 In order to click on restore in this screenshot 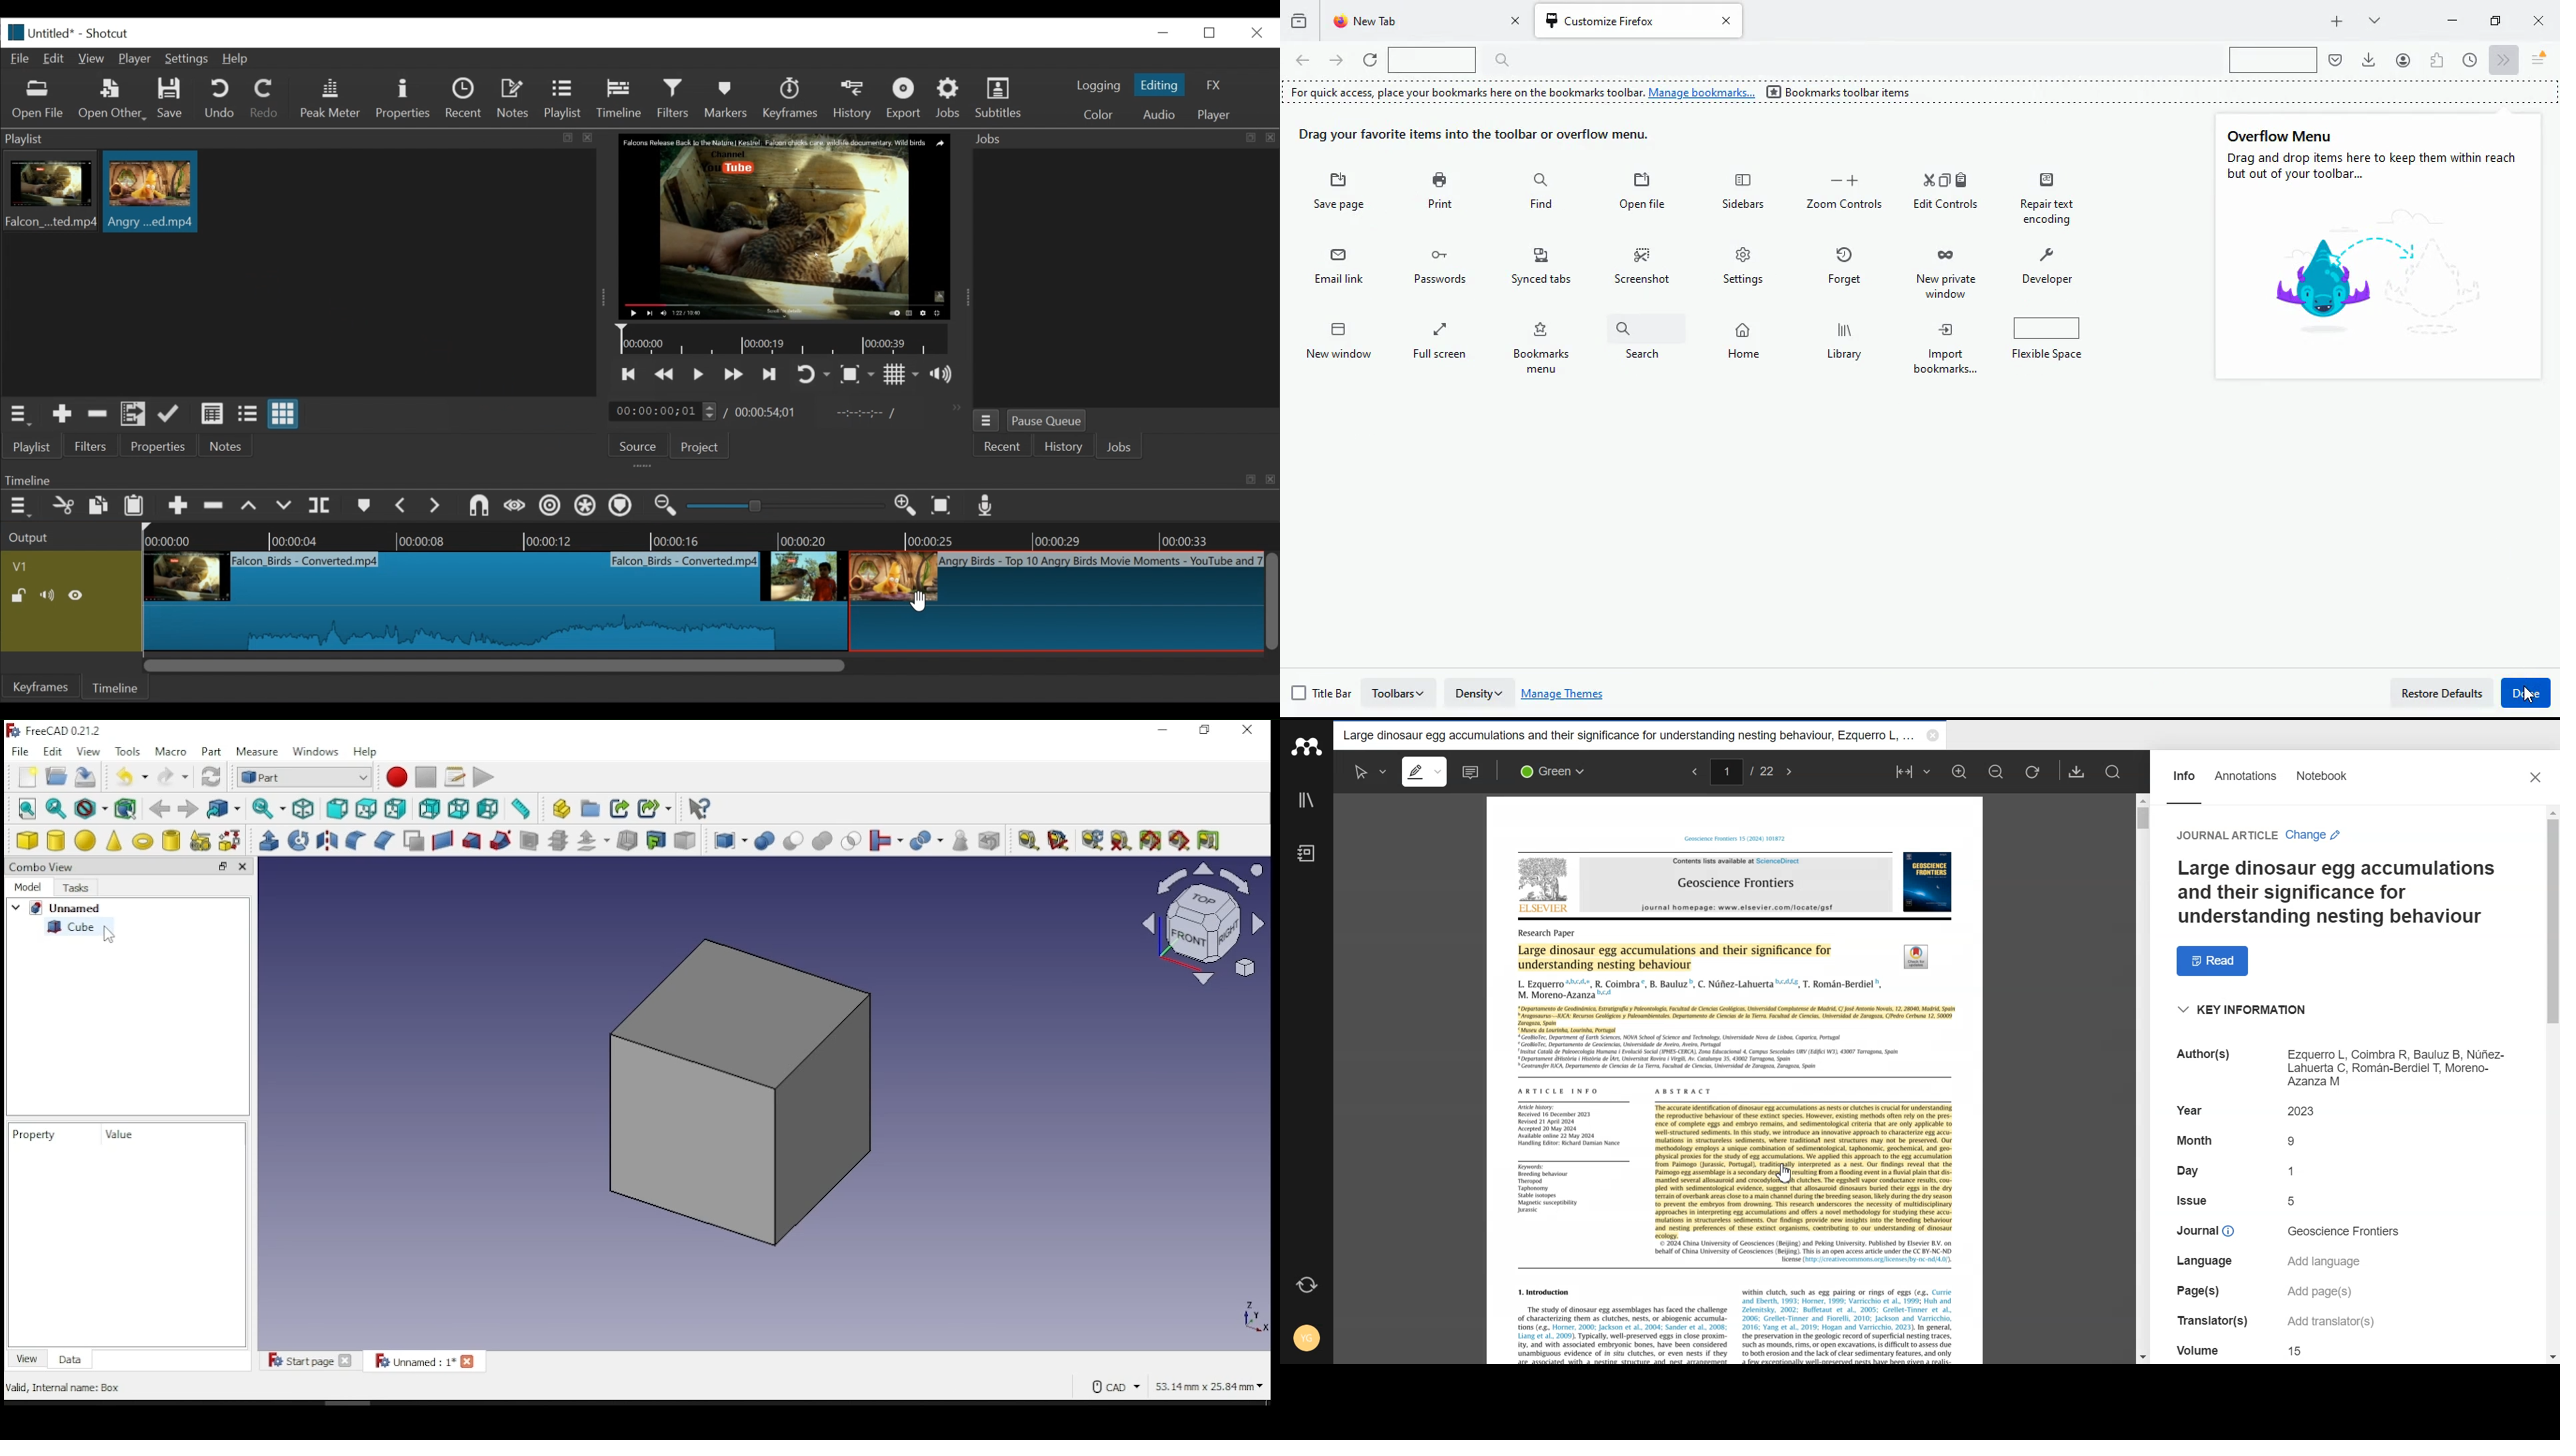, I will do `click(1205, 731)`.